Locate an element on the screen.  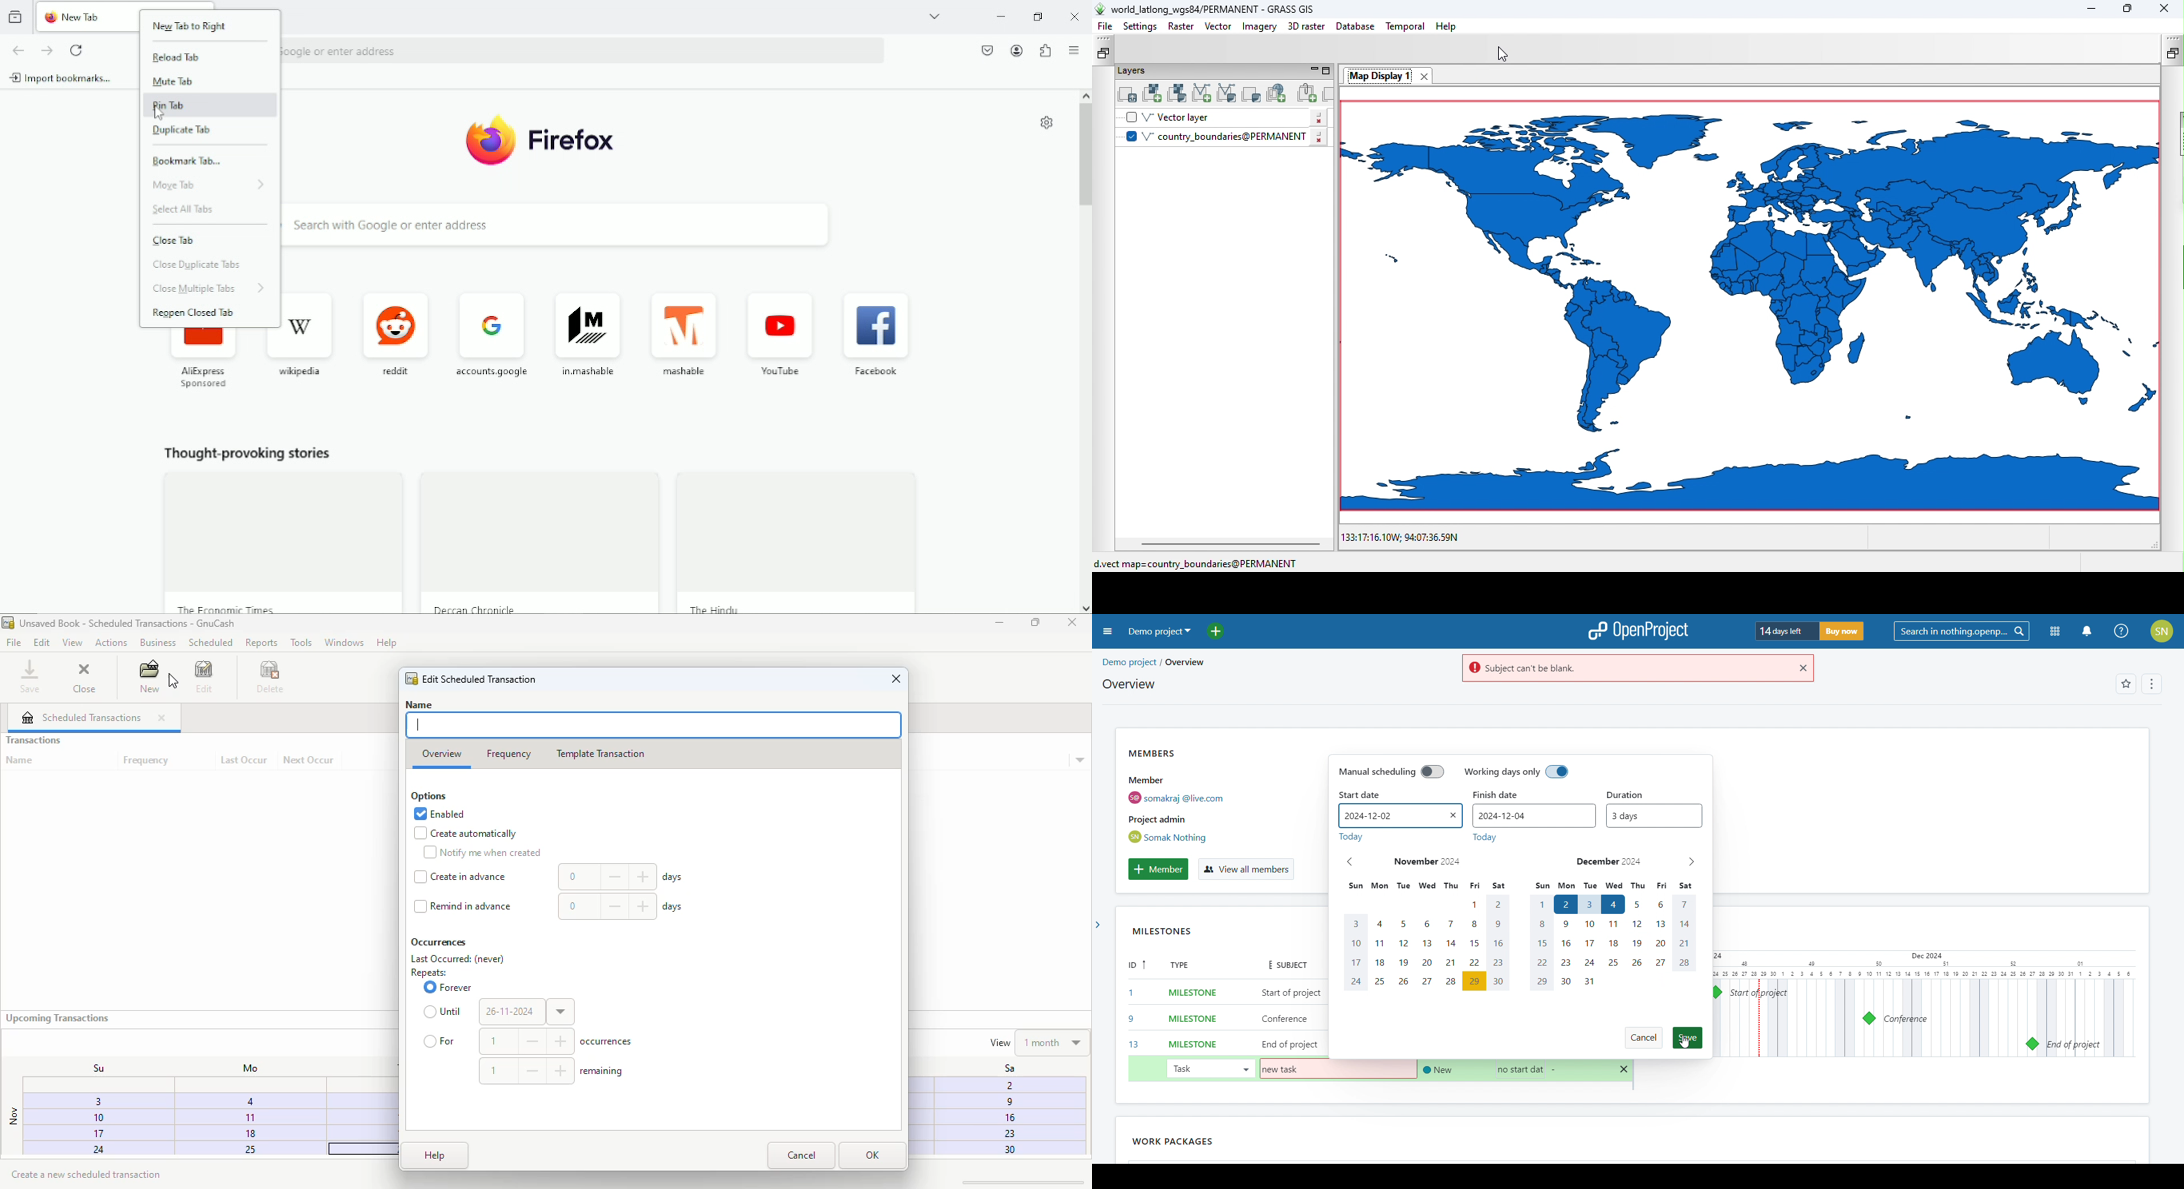
Help is located at coordinates (1448, 28).